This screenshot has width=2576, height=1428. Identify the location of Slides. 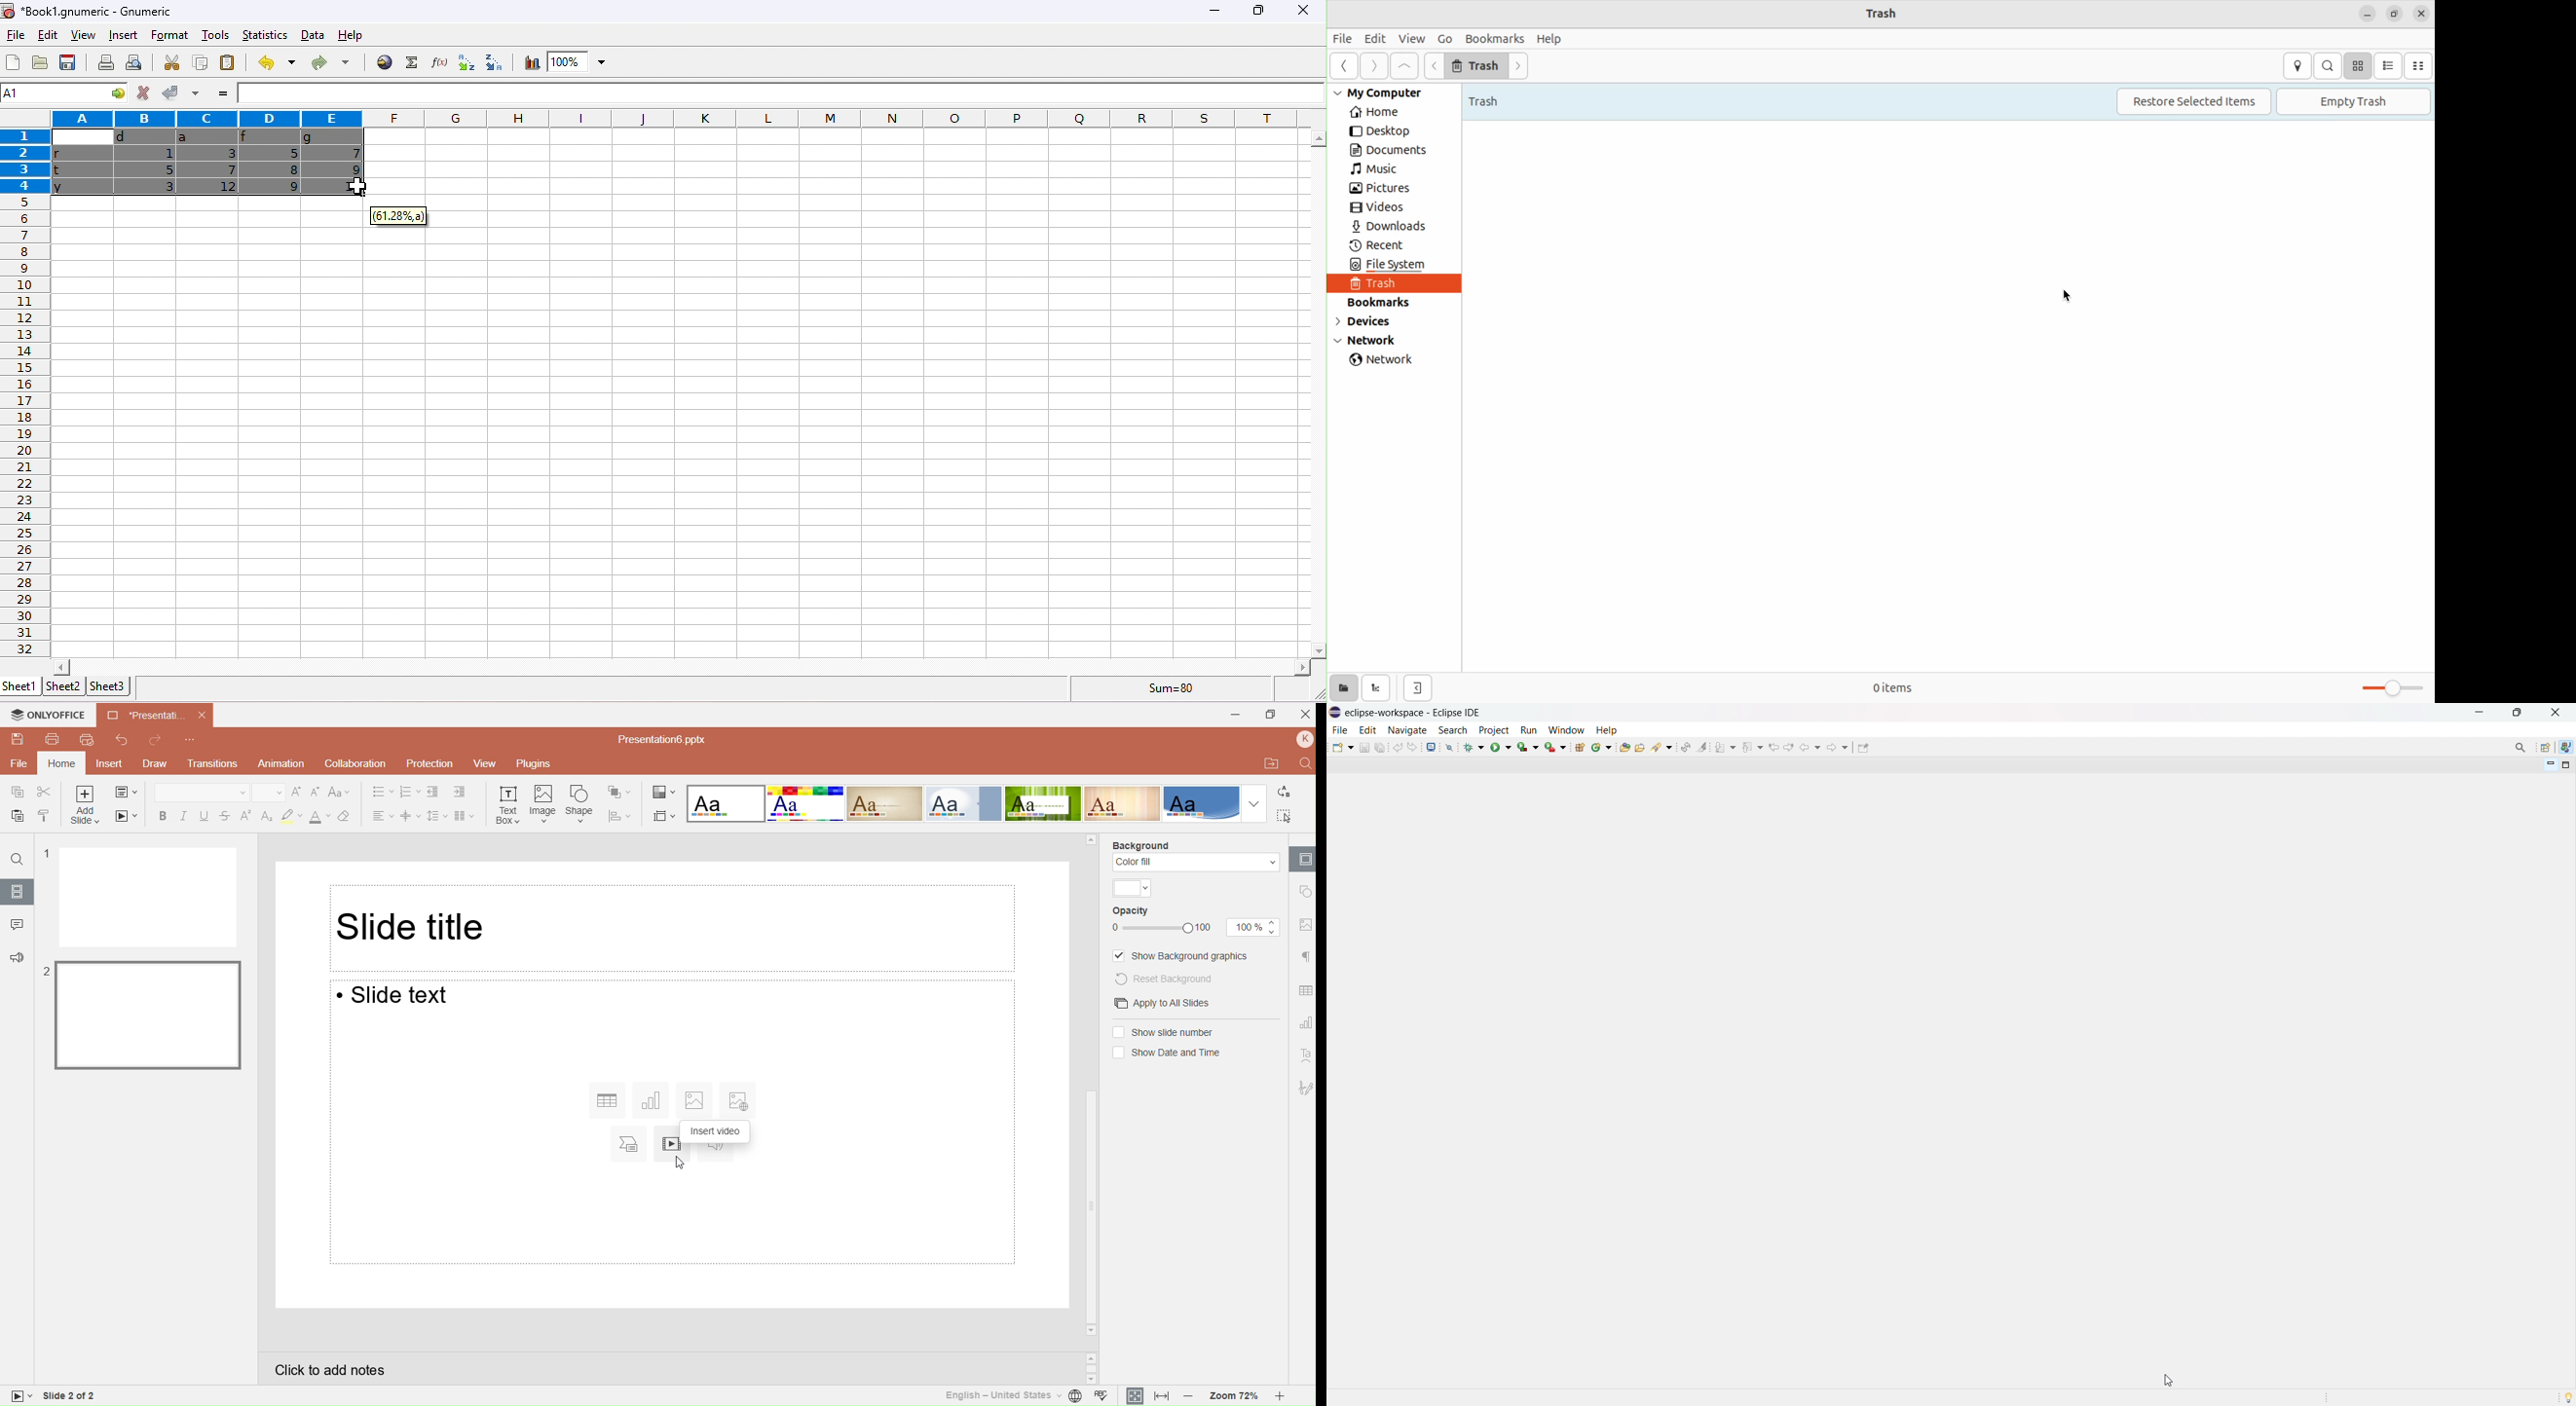
(17, 891).